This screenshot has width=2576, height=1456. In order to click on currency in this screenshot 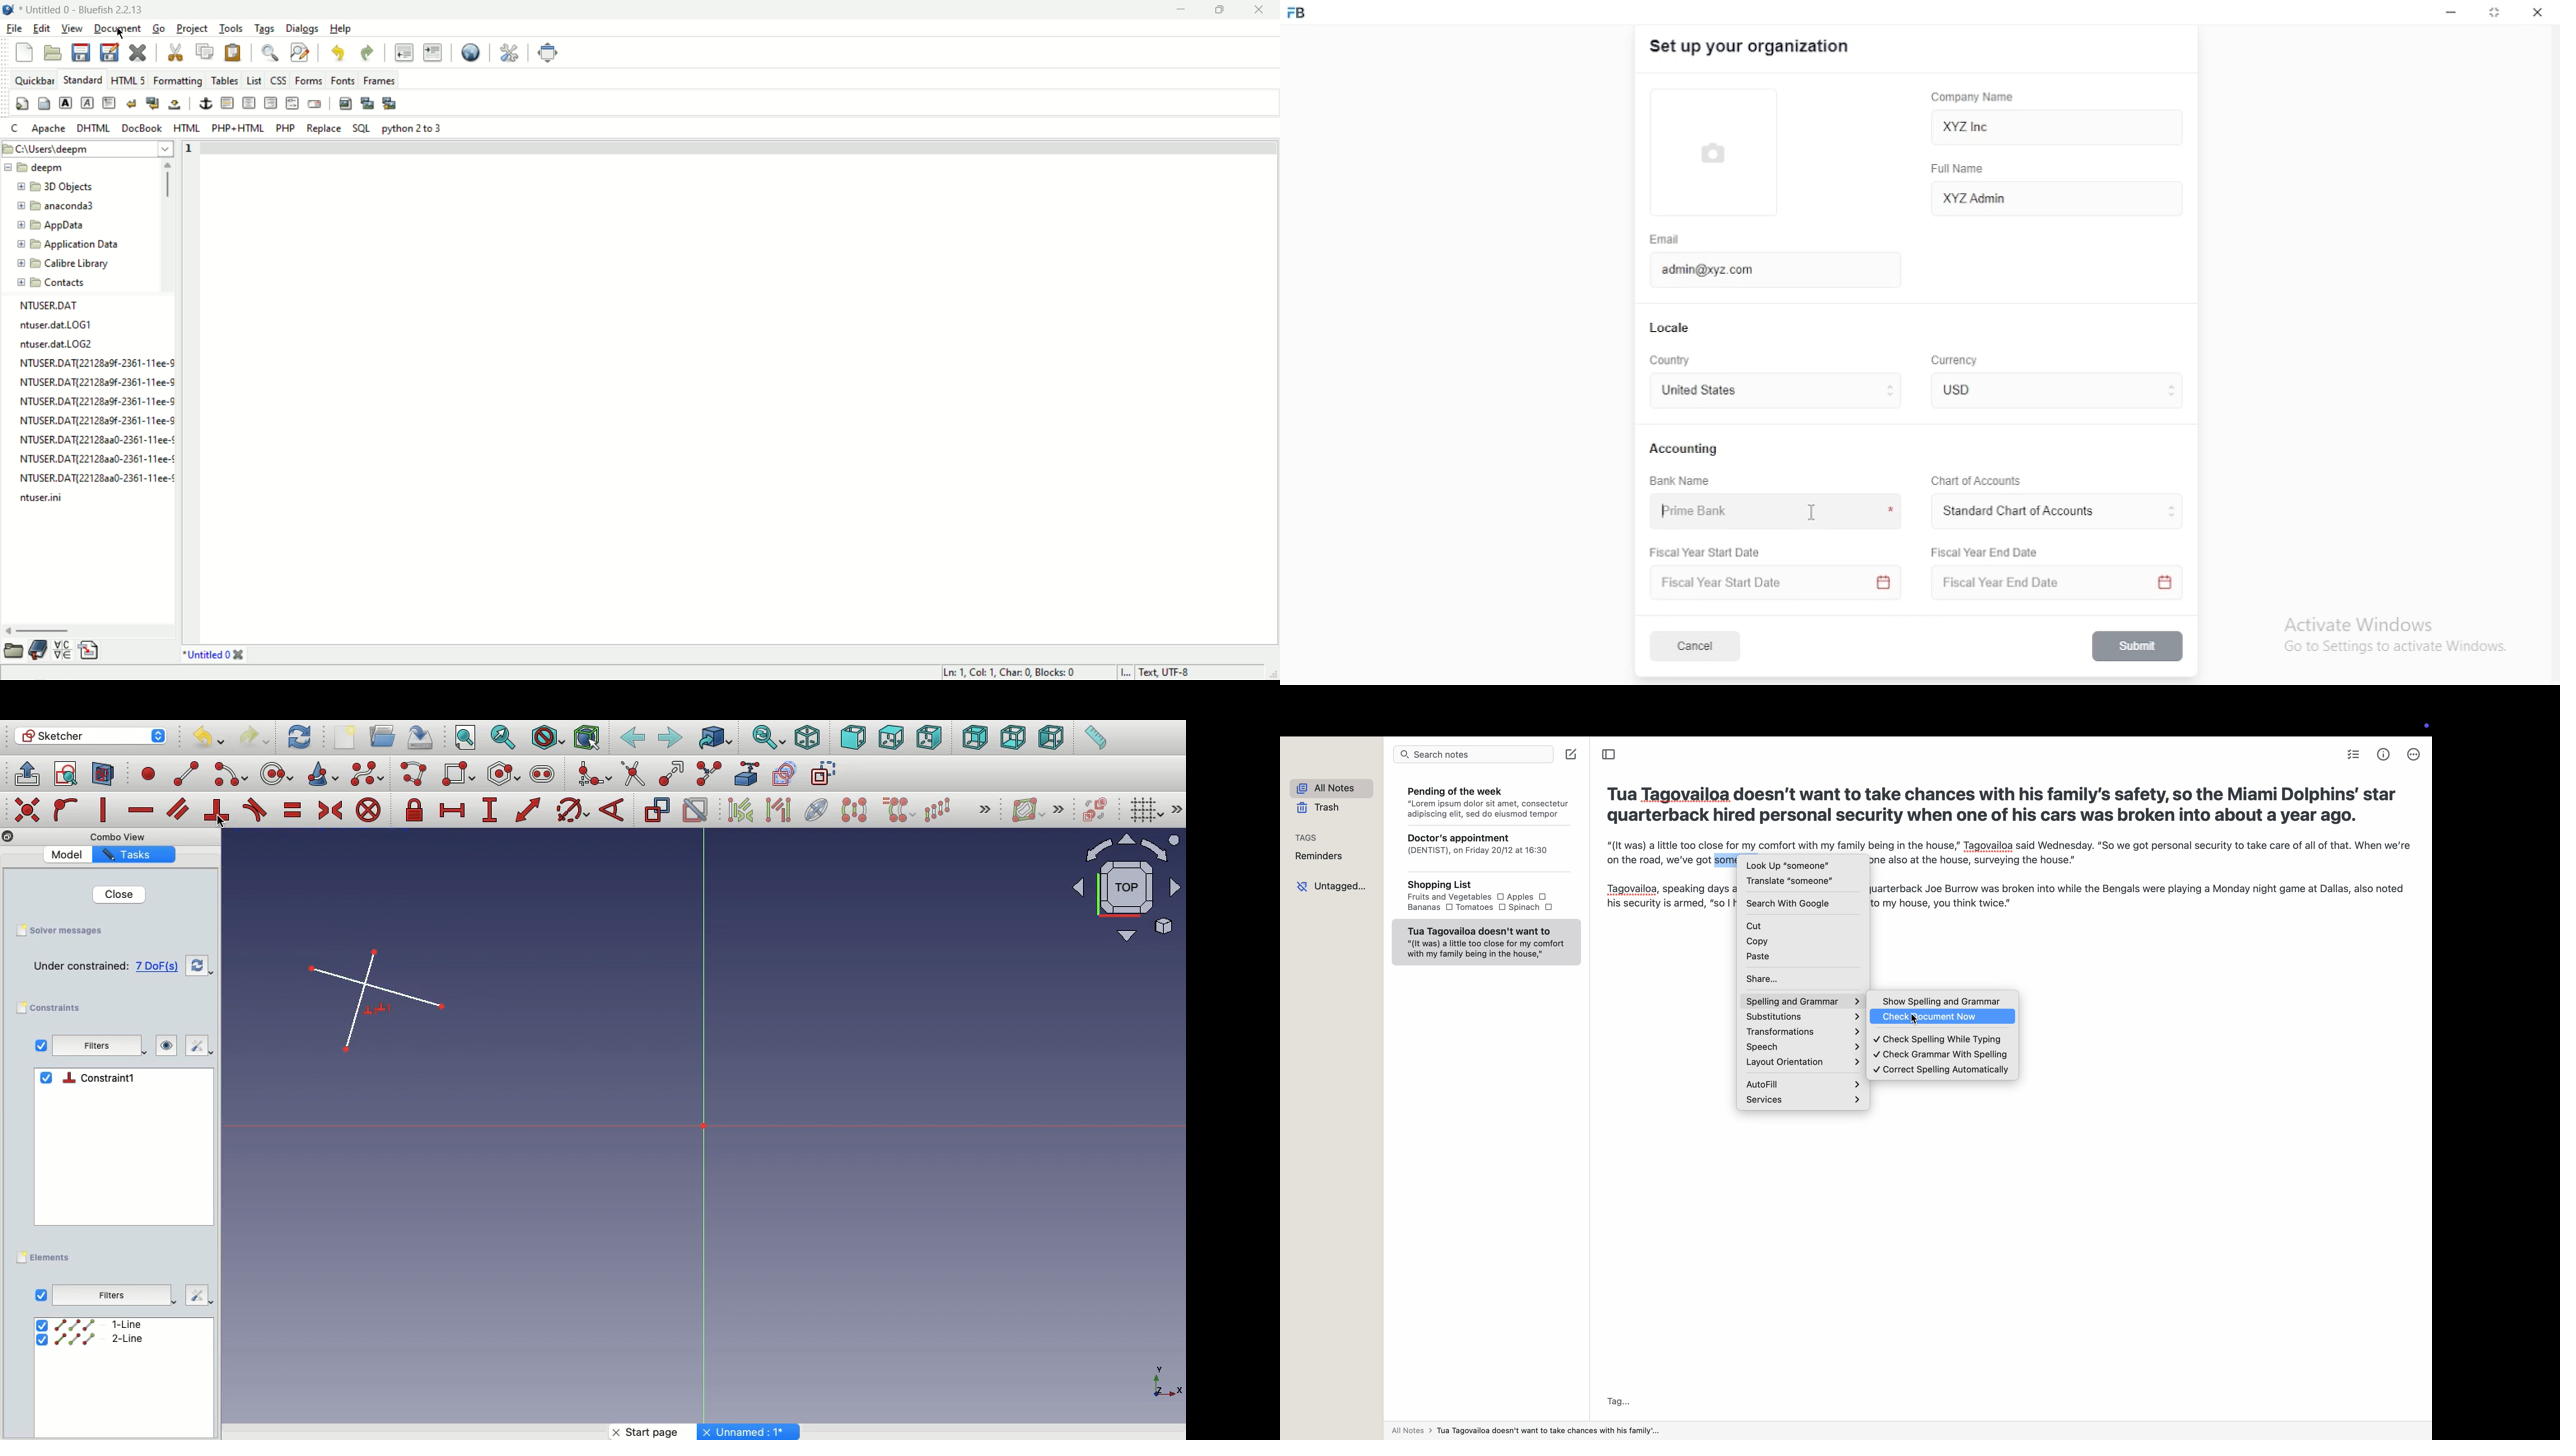, I will do `click(1969, 390)`.